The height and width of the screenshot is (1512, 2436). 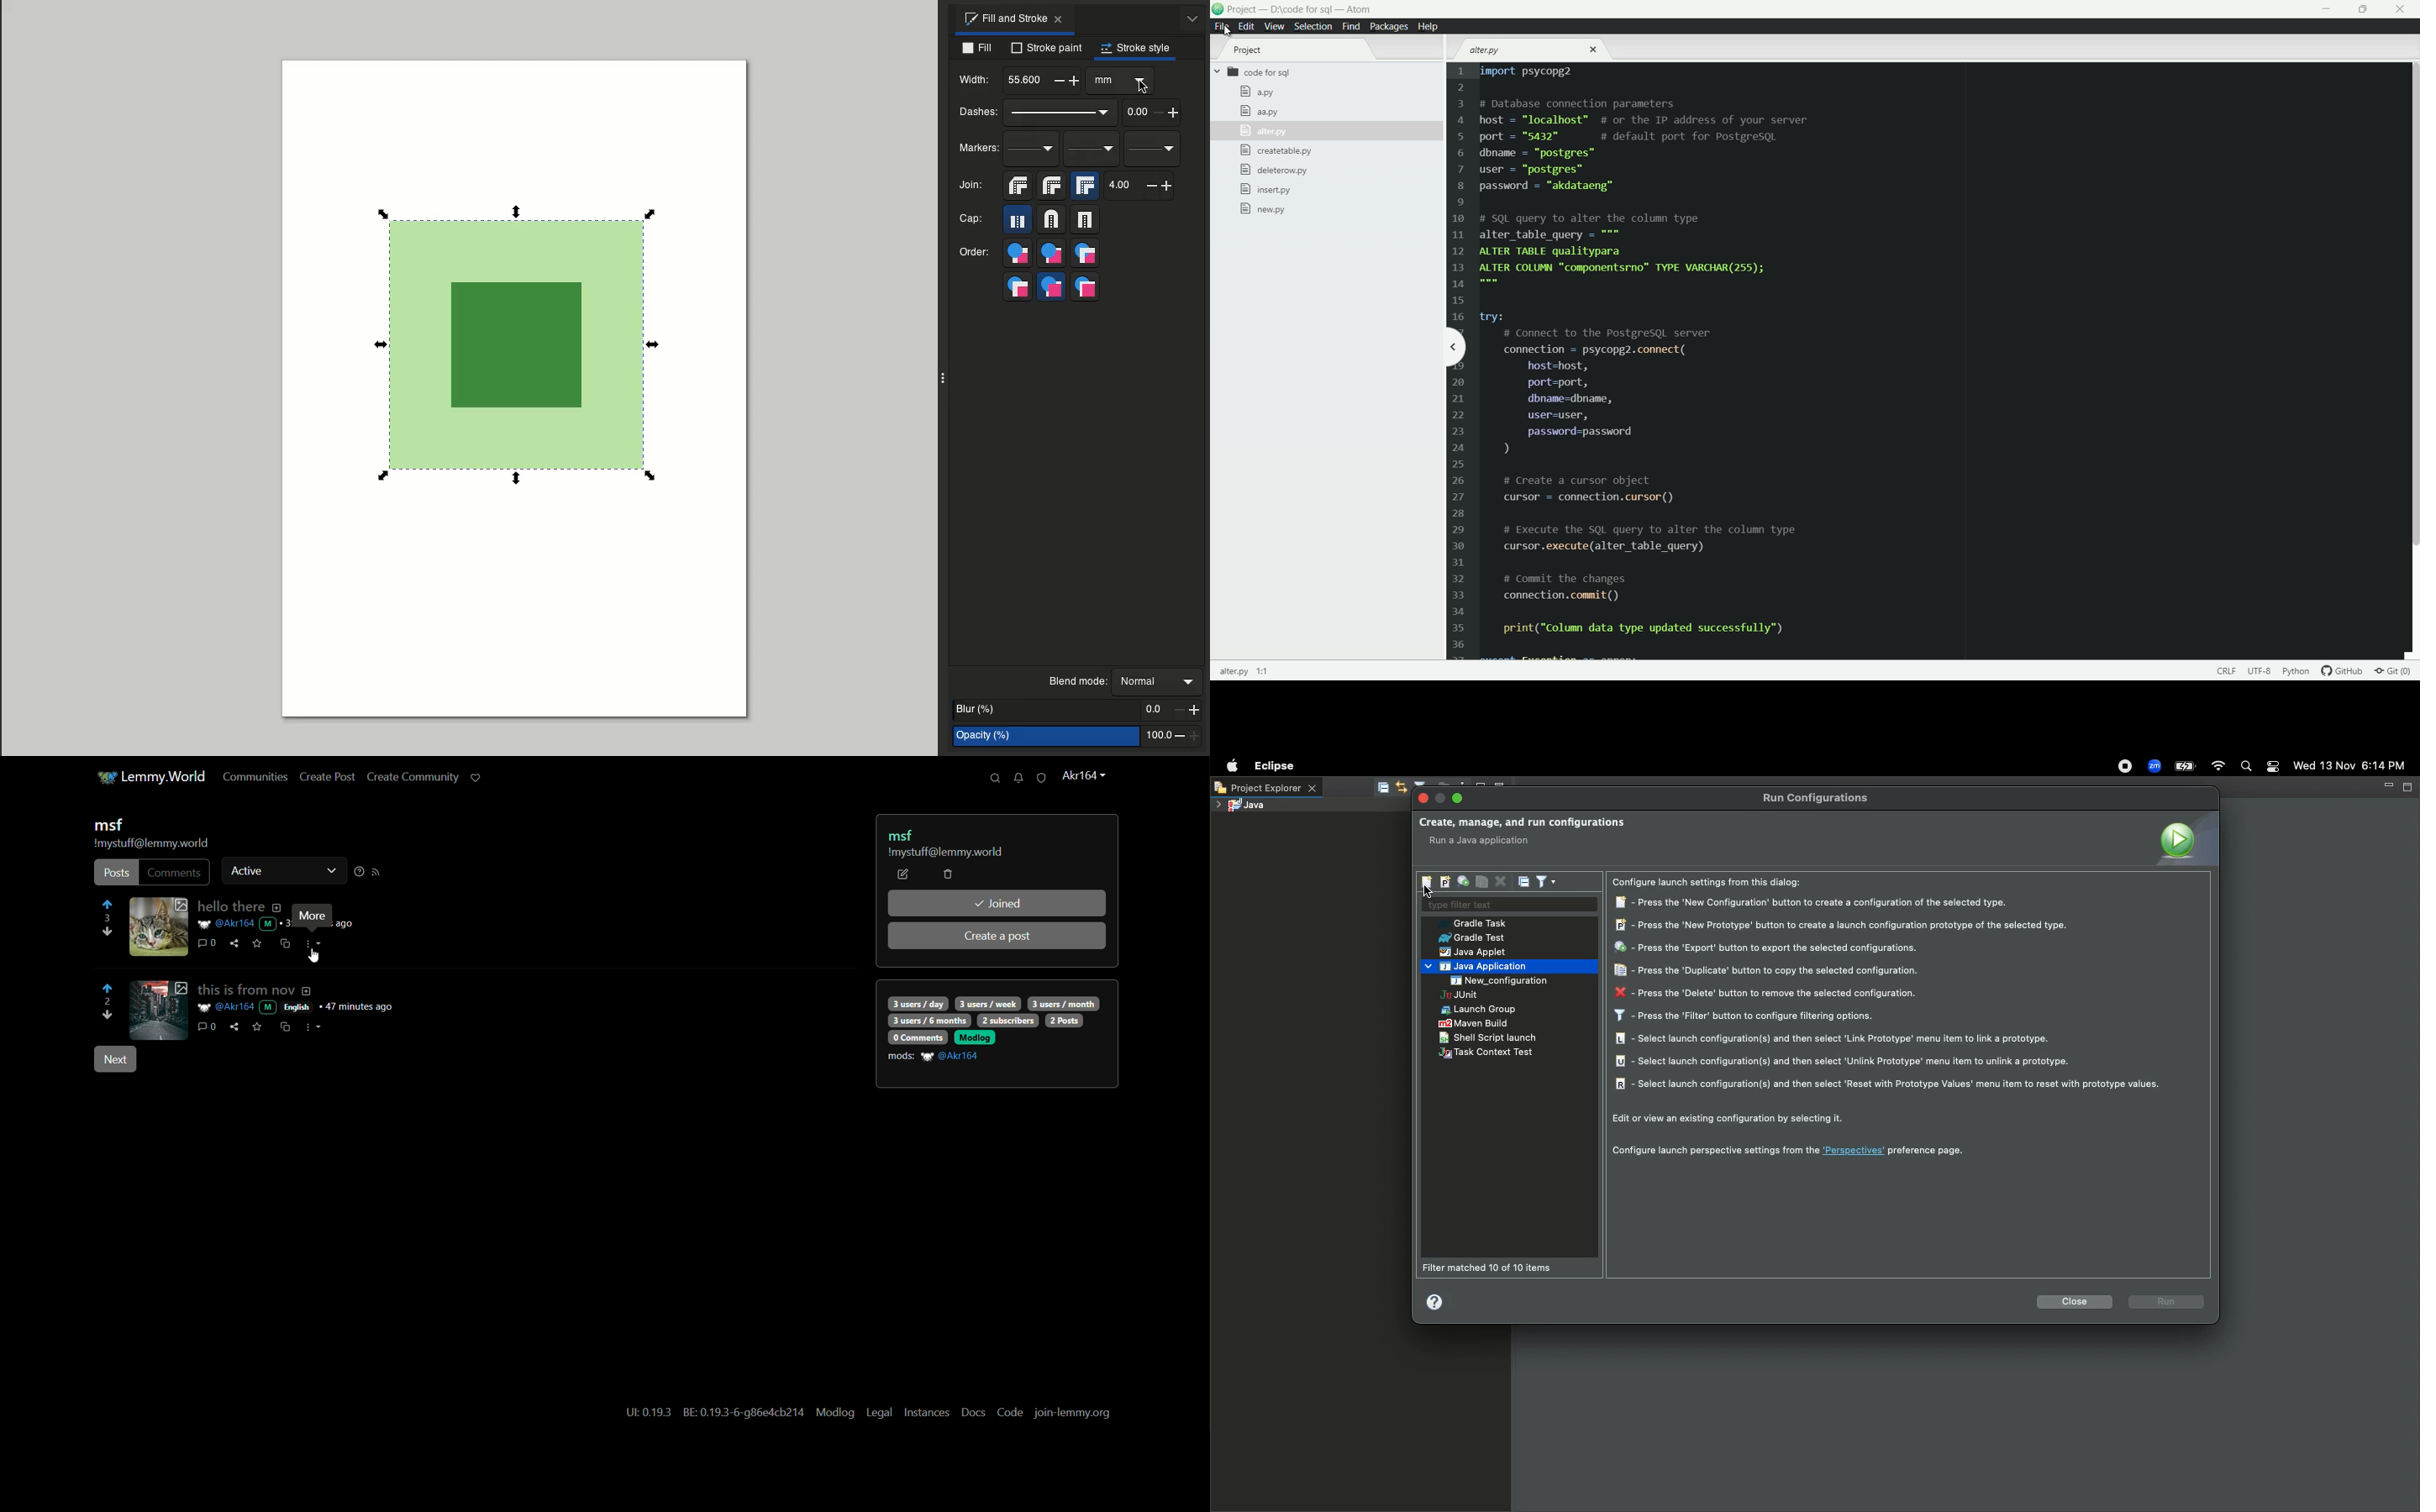 I want to click on alter.py file, so click(x=1262, y=130).